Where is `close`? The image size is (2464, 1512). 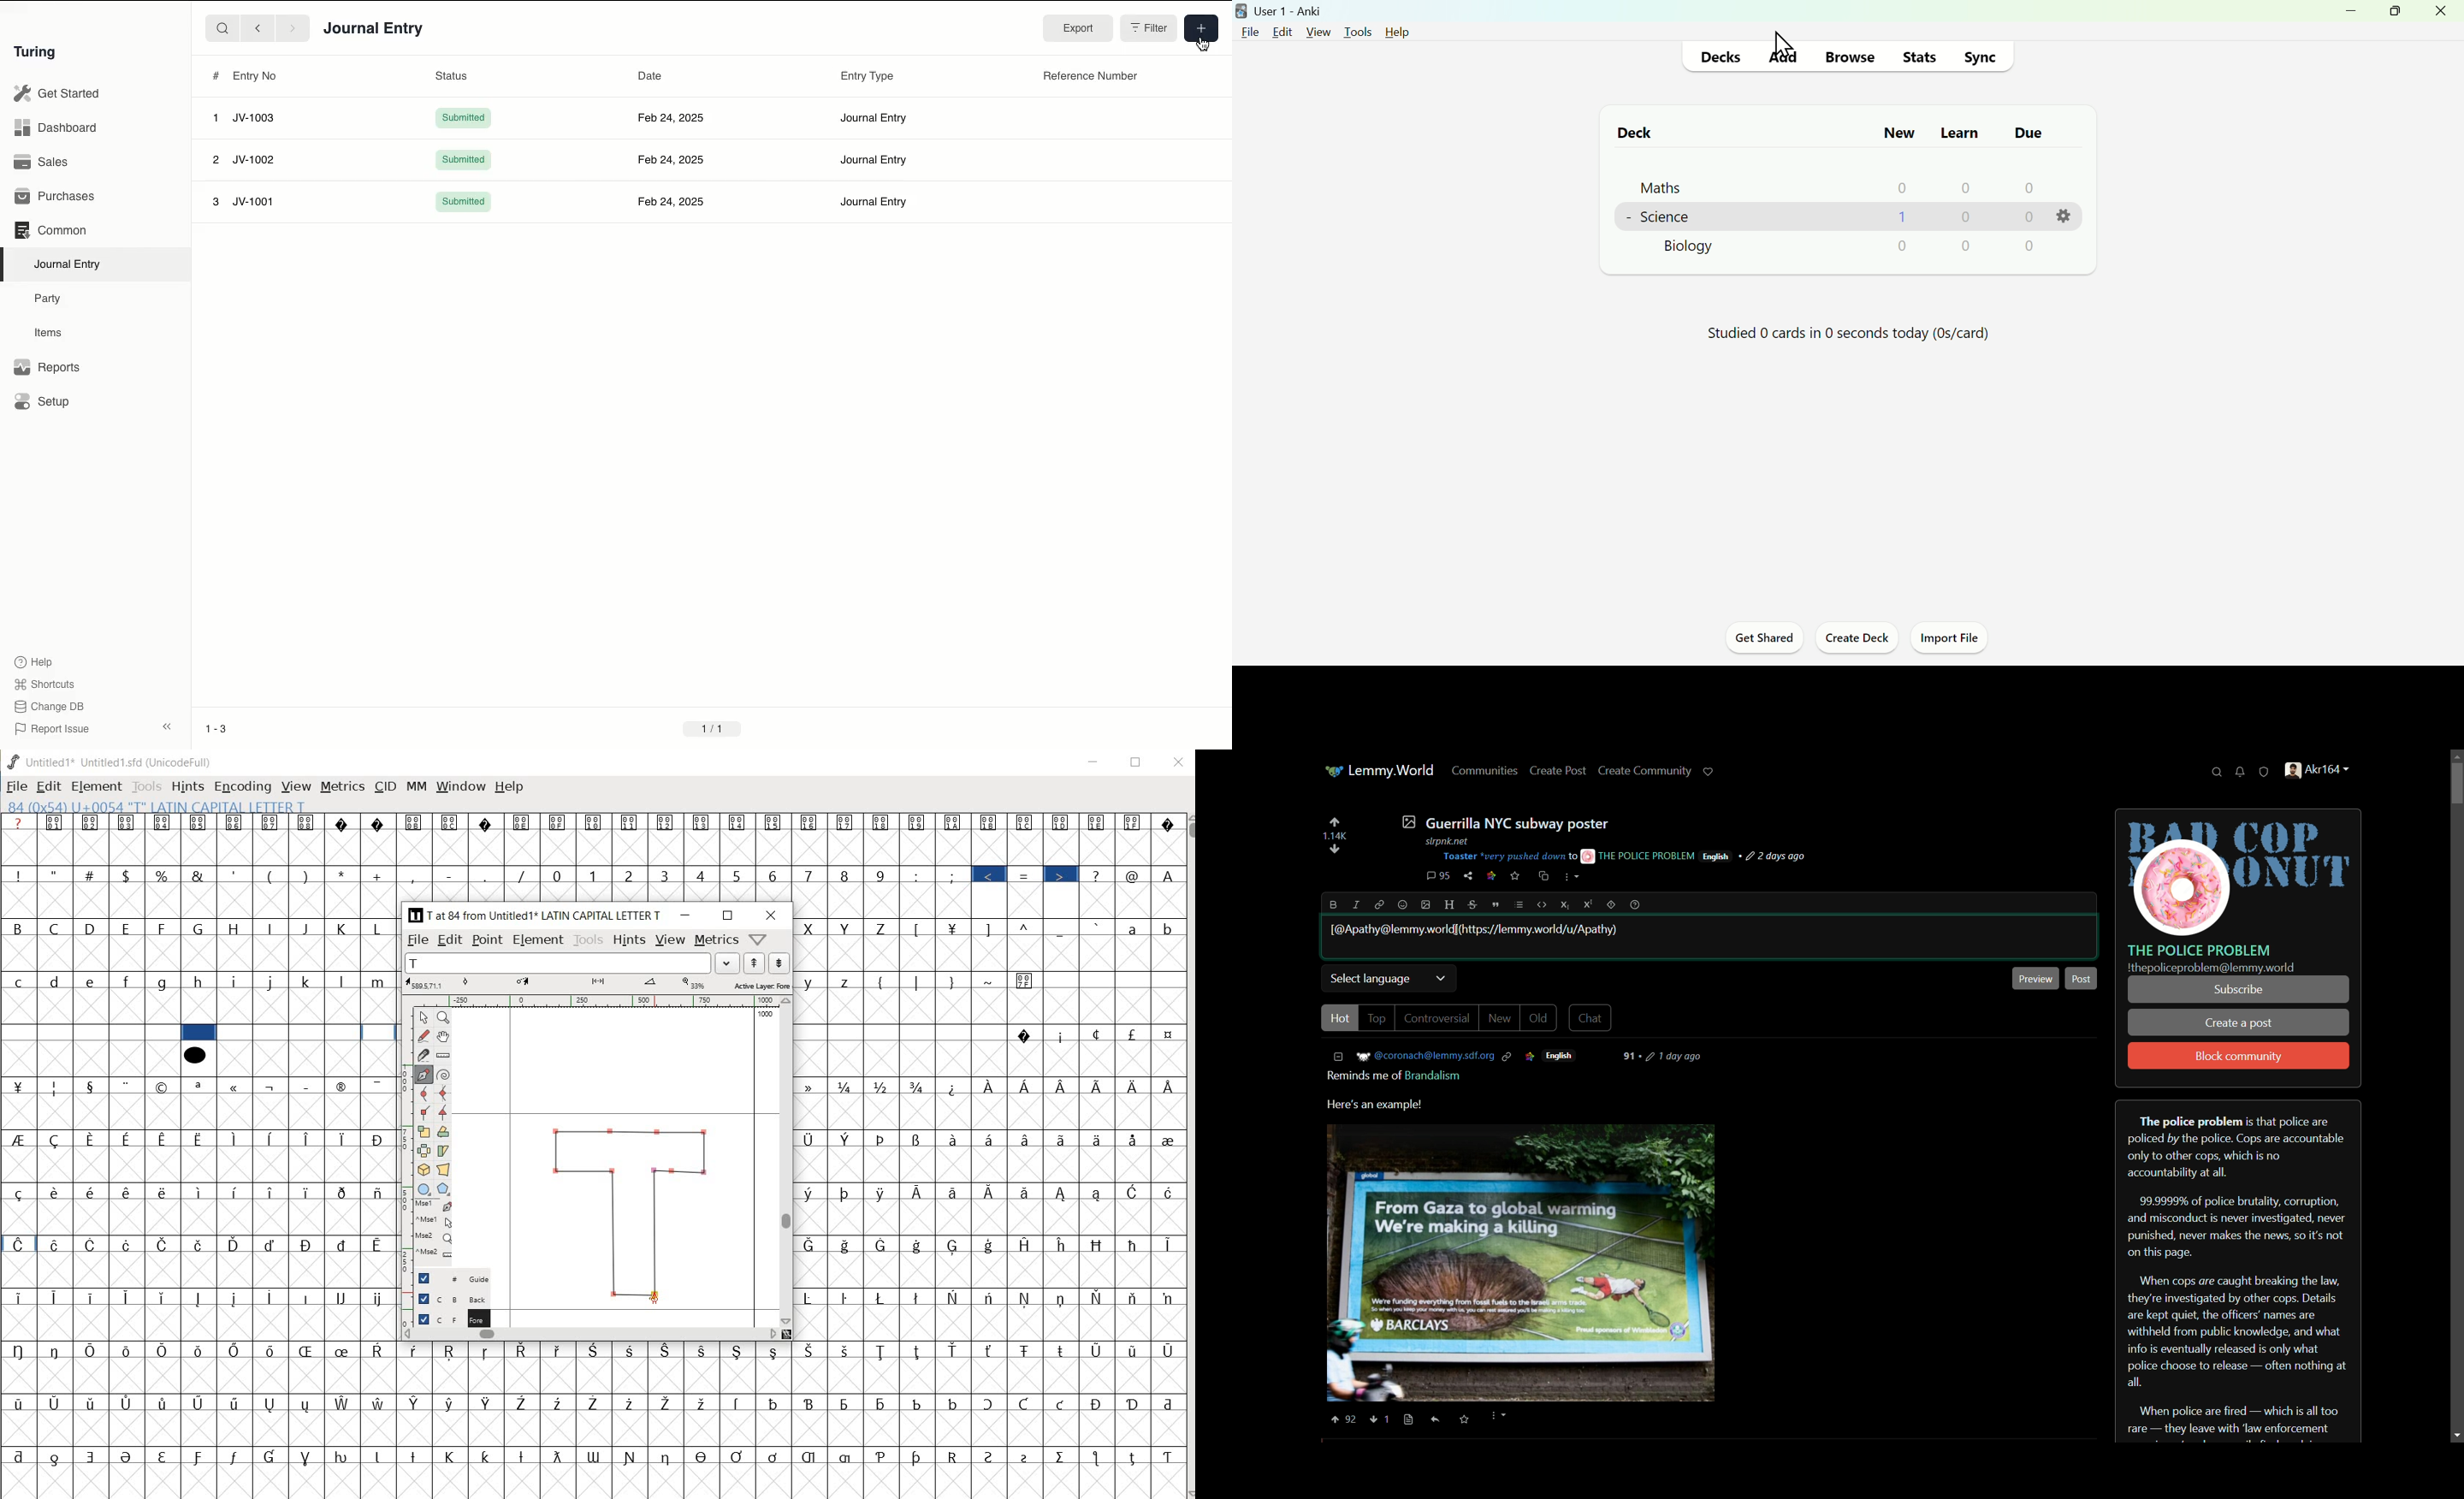
close is located at coordinates (2441, 13).